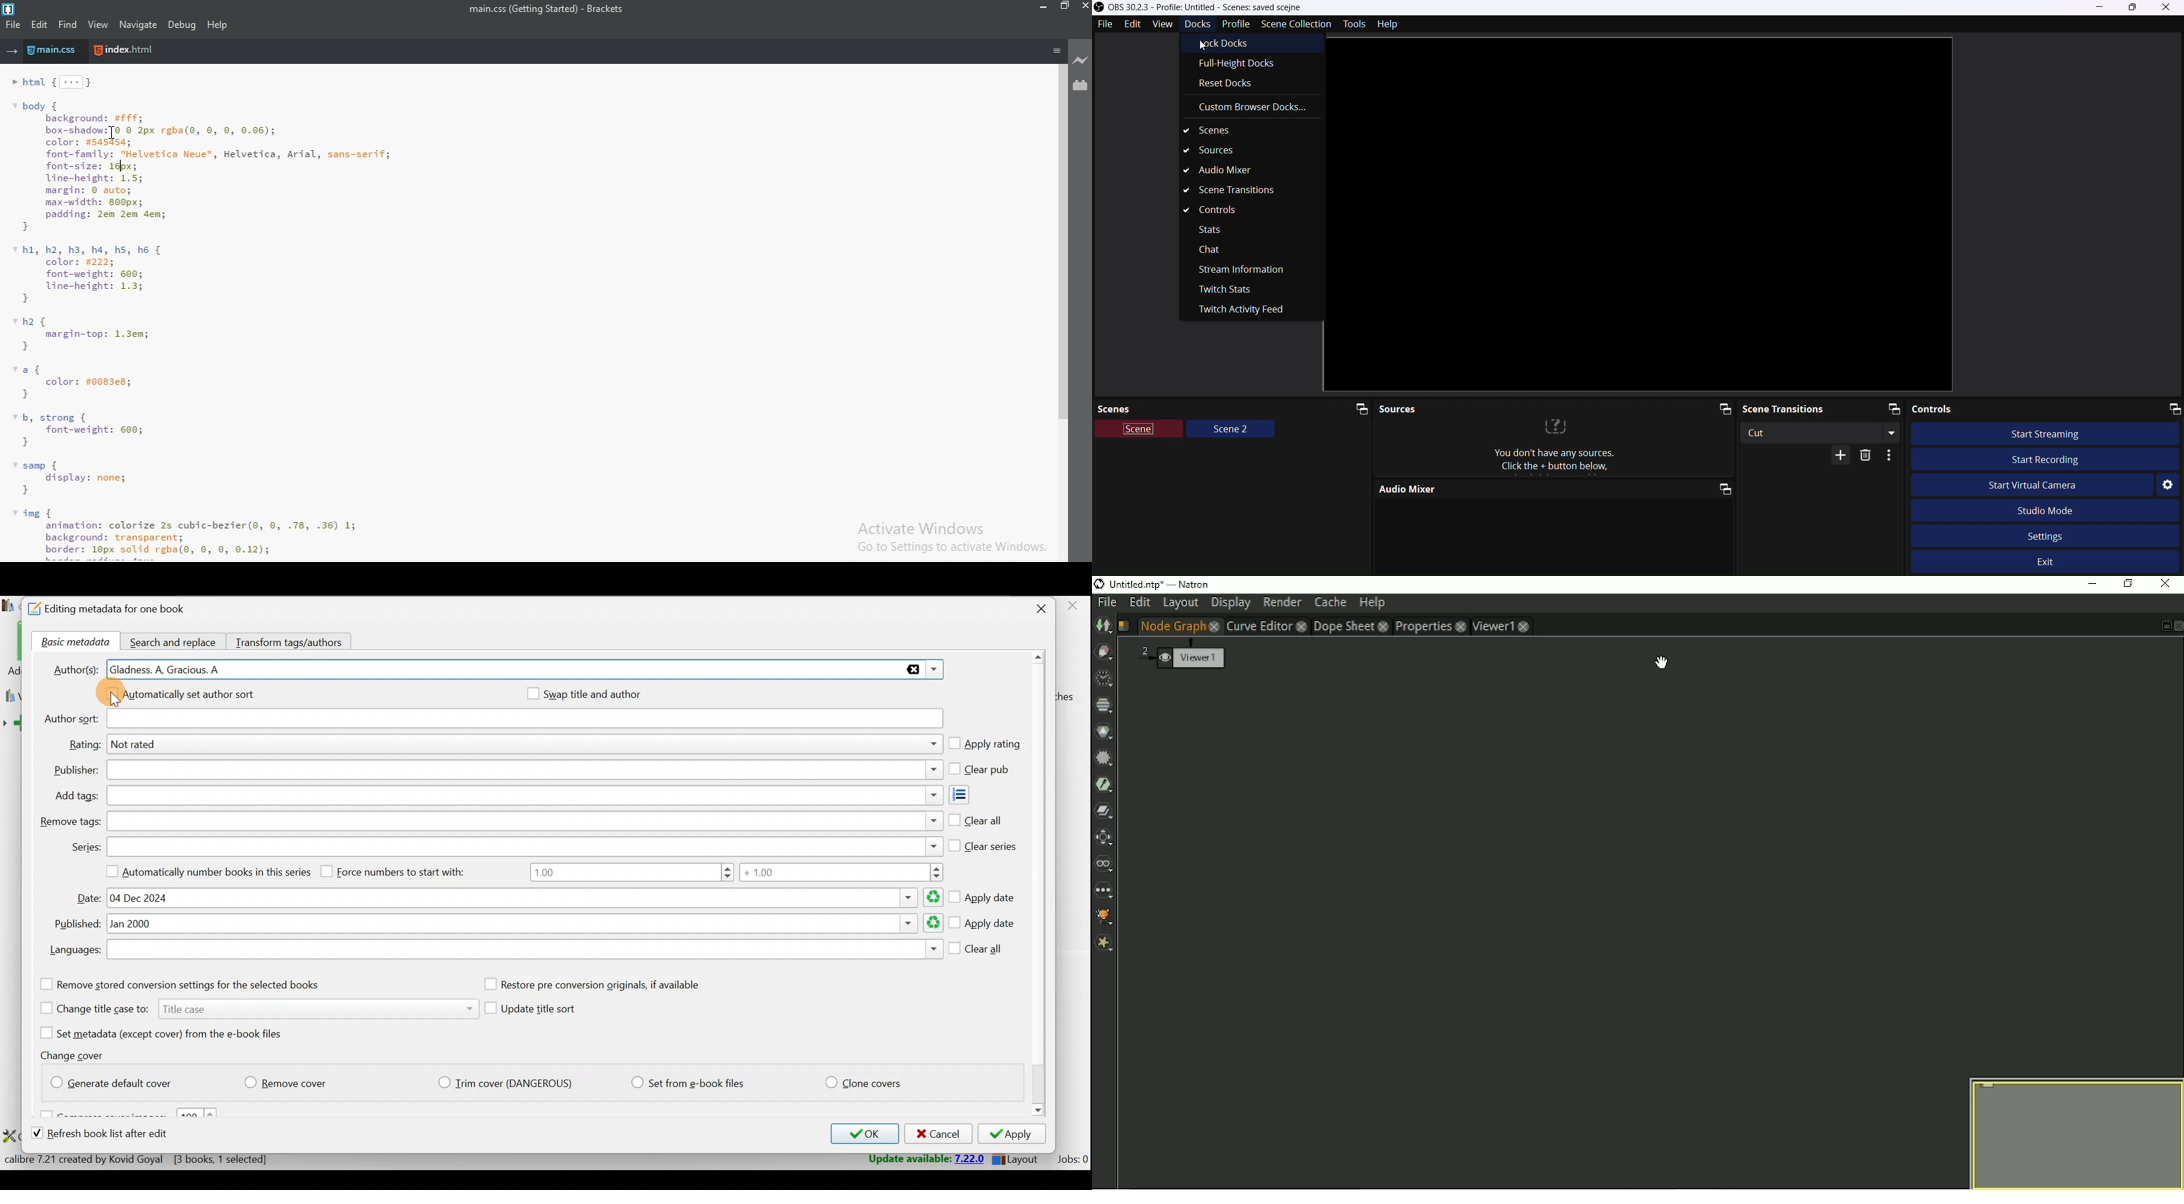  What do you see at coordinates (2167, 486) in the screenshot?
I see `Settings` at bounding box center [2167, 486].